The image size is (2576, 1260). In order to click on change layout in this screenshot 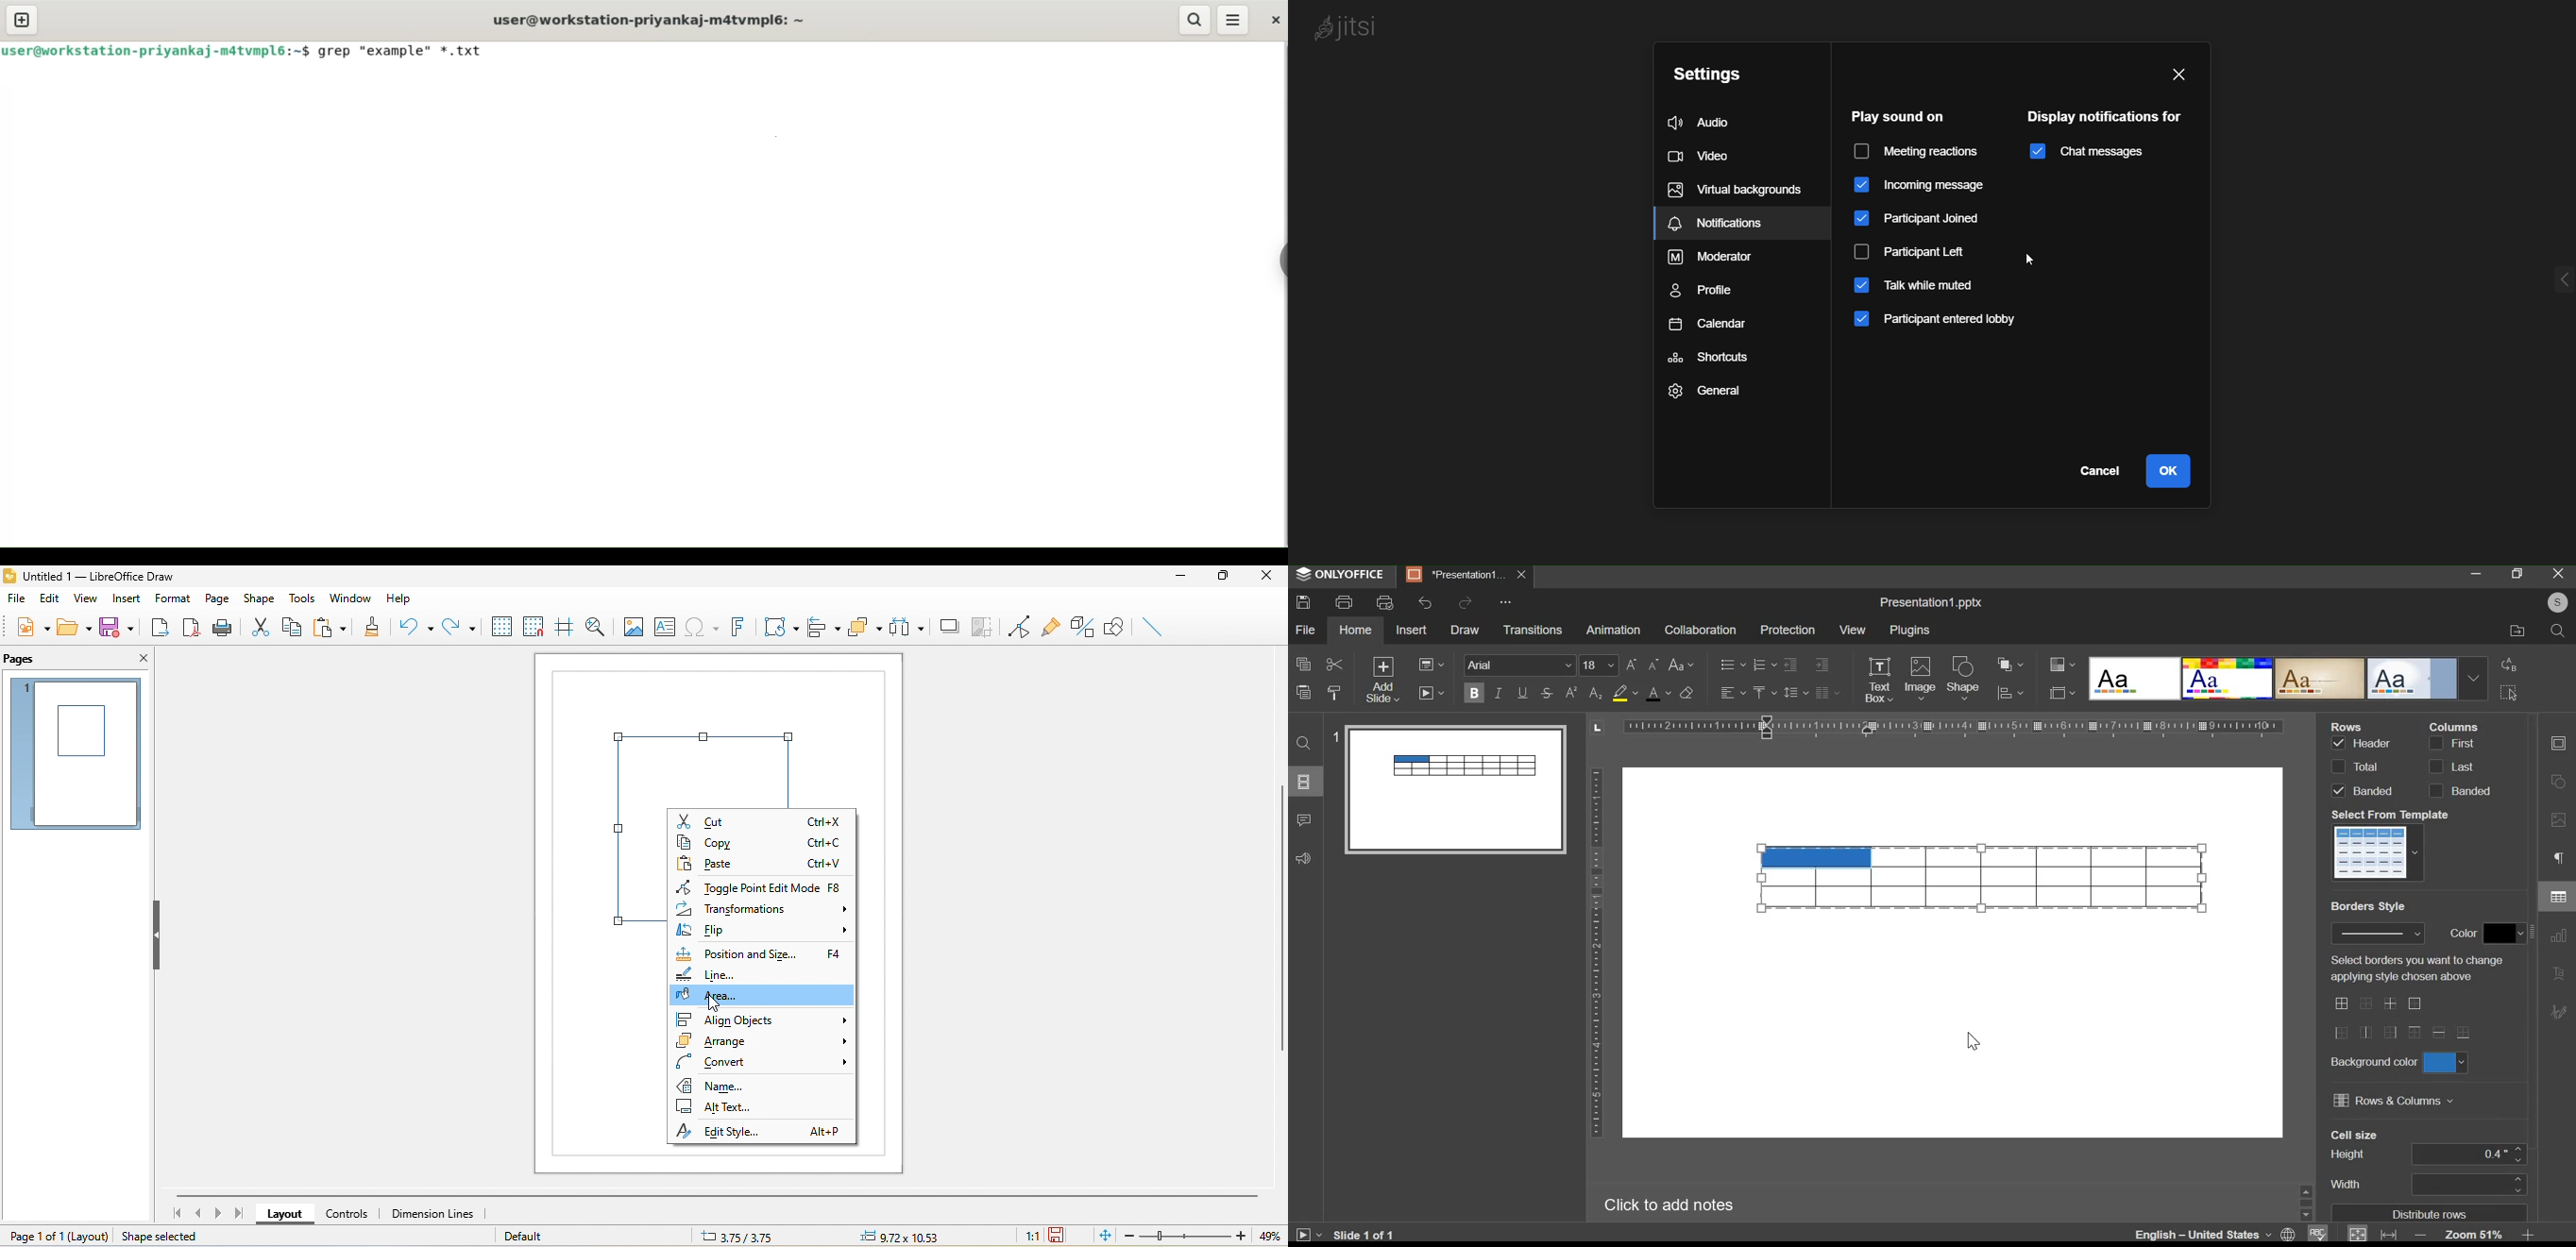, I will do `click(1430, 665)`.